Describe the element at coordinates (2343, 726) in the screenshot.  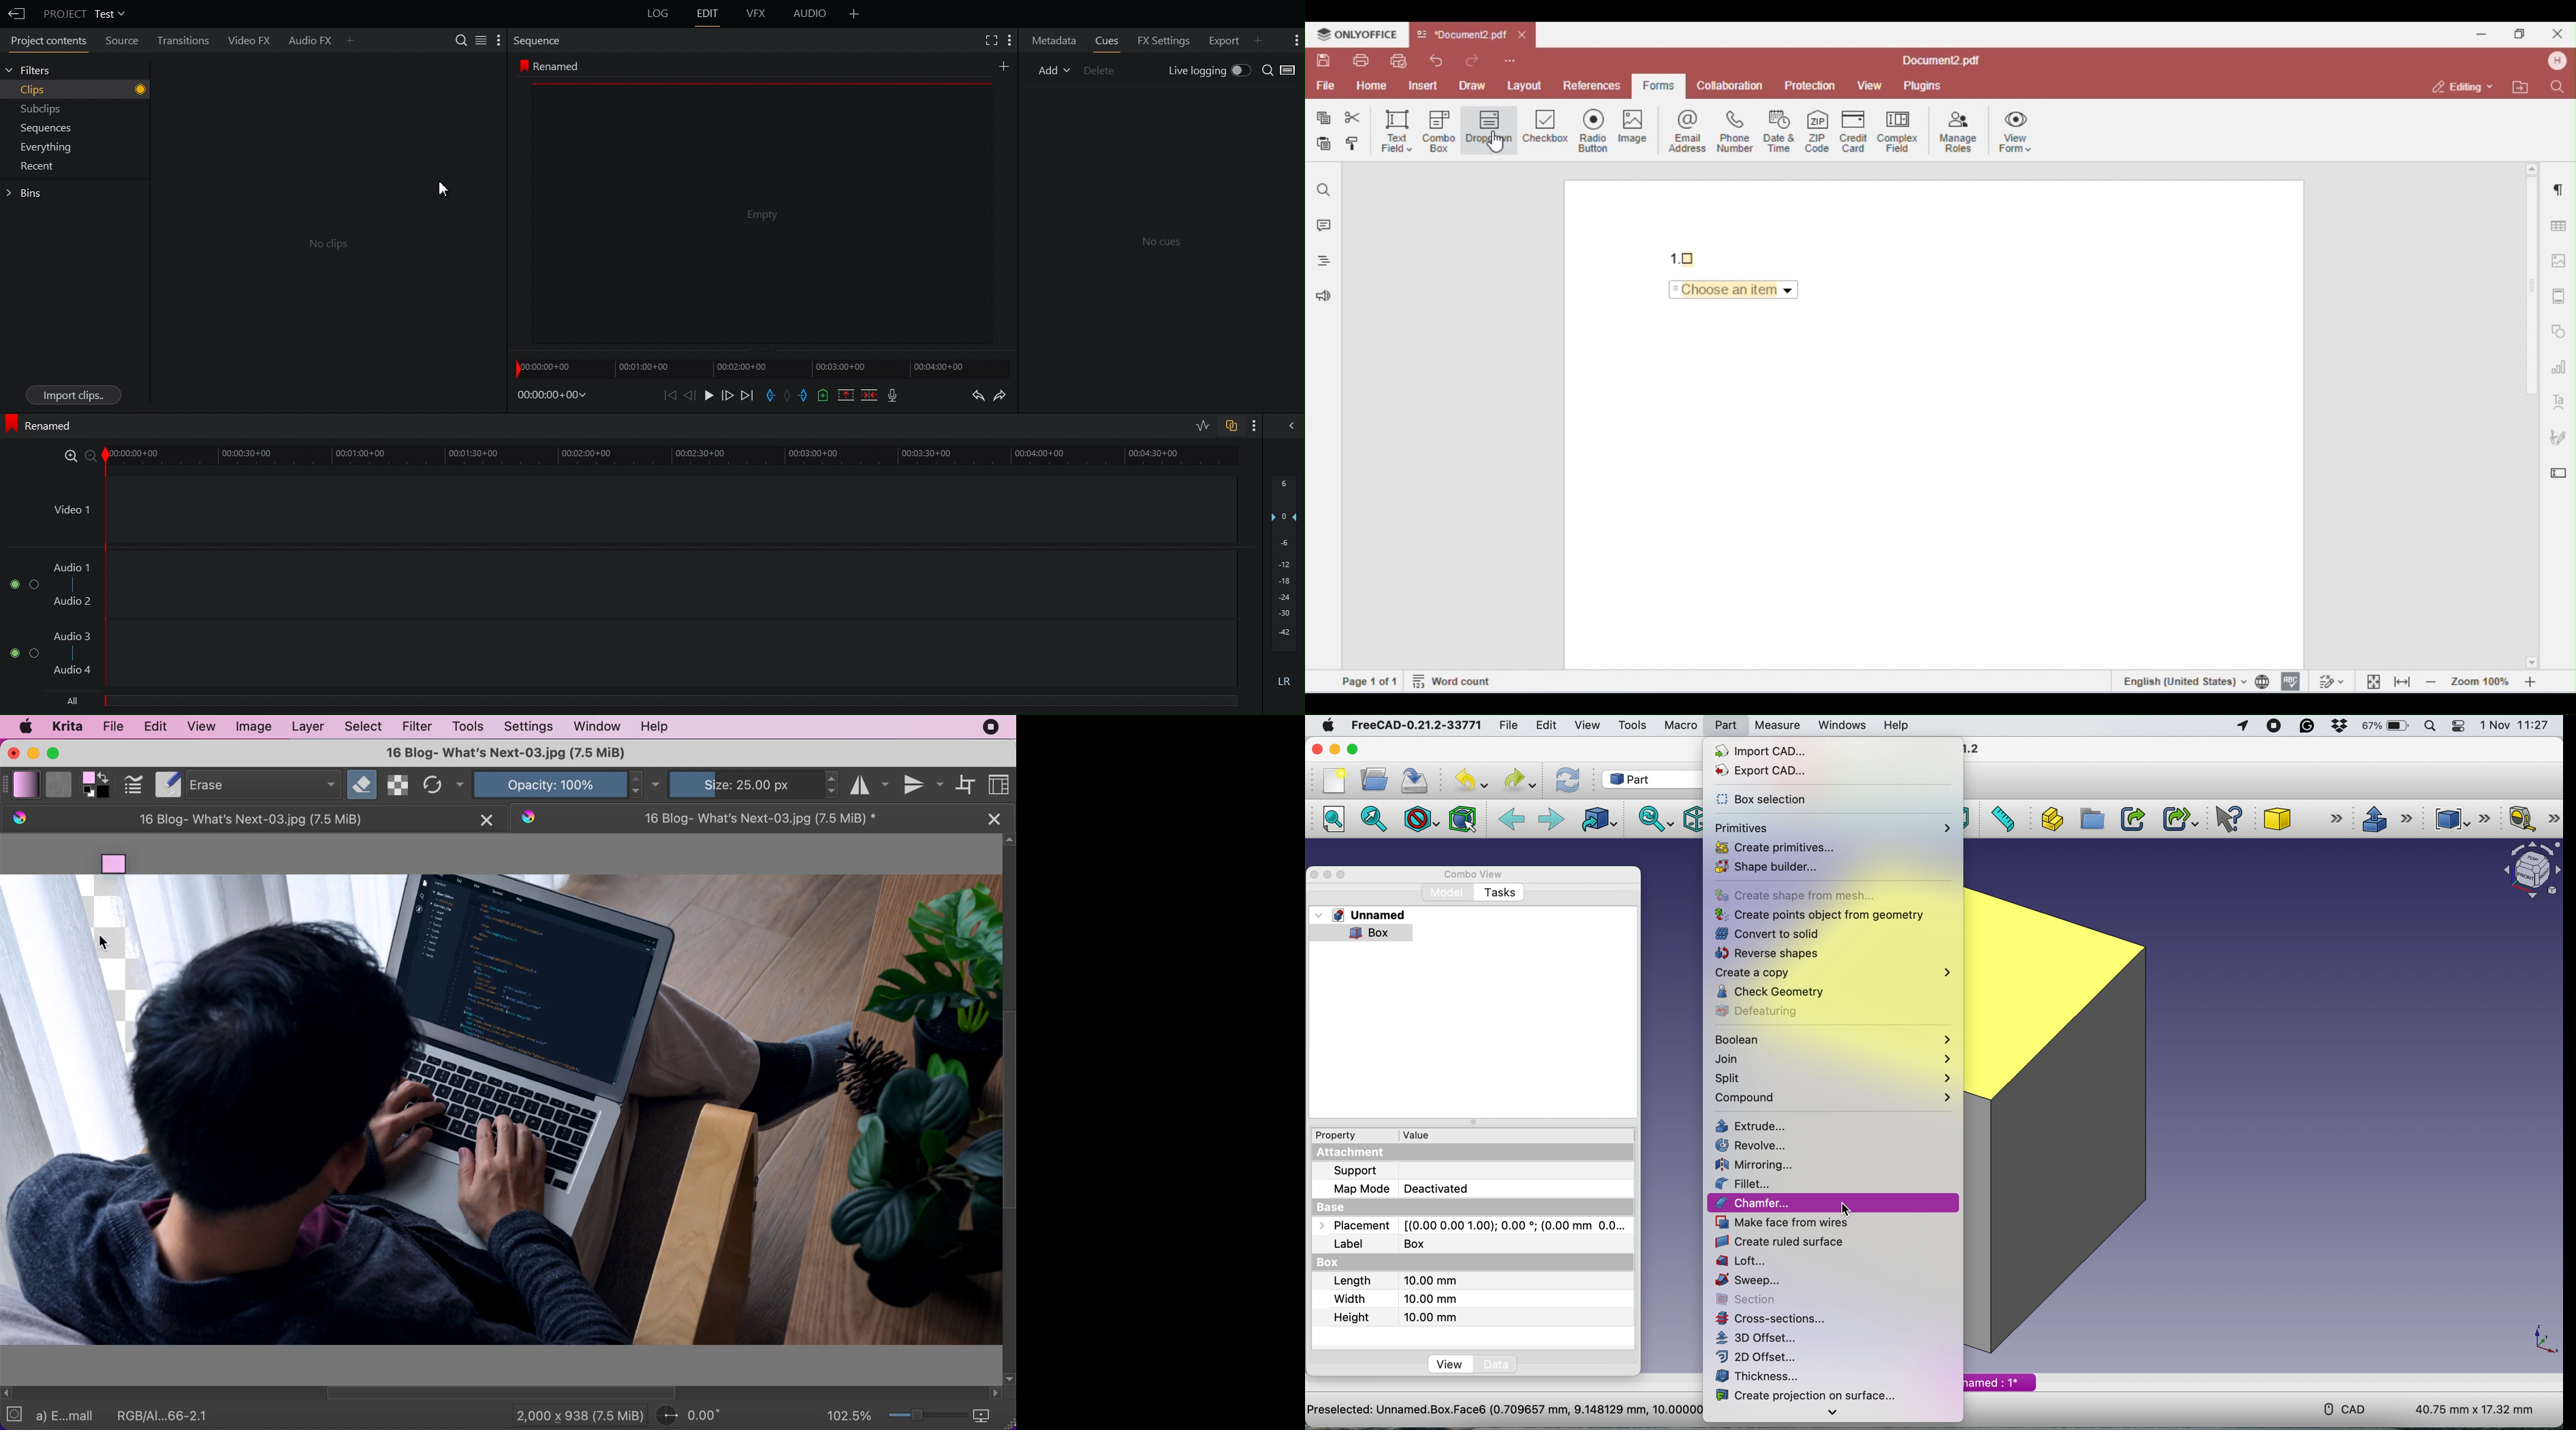
I see `dropbox` at that location.